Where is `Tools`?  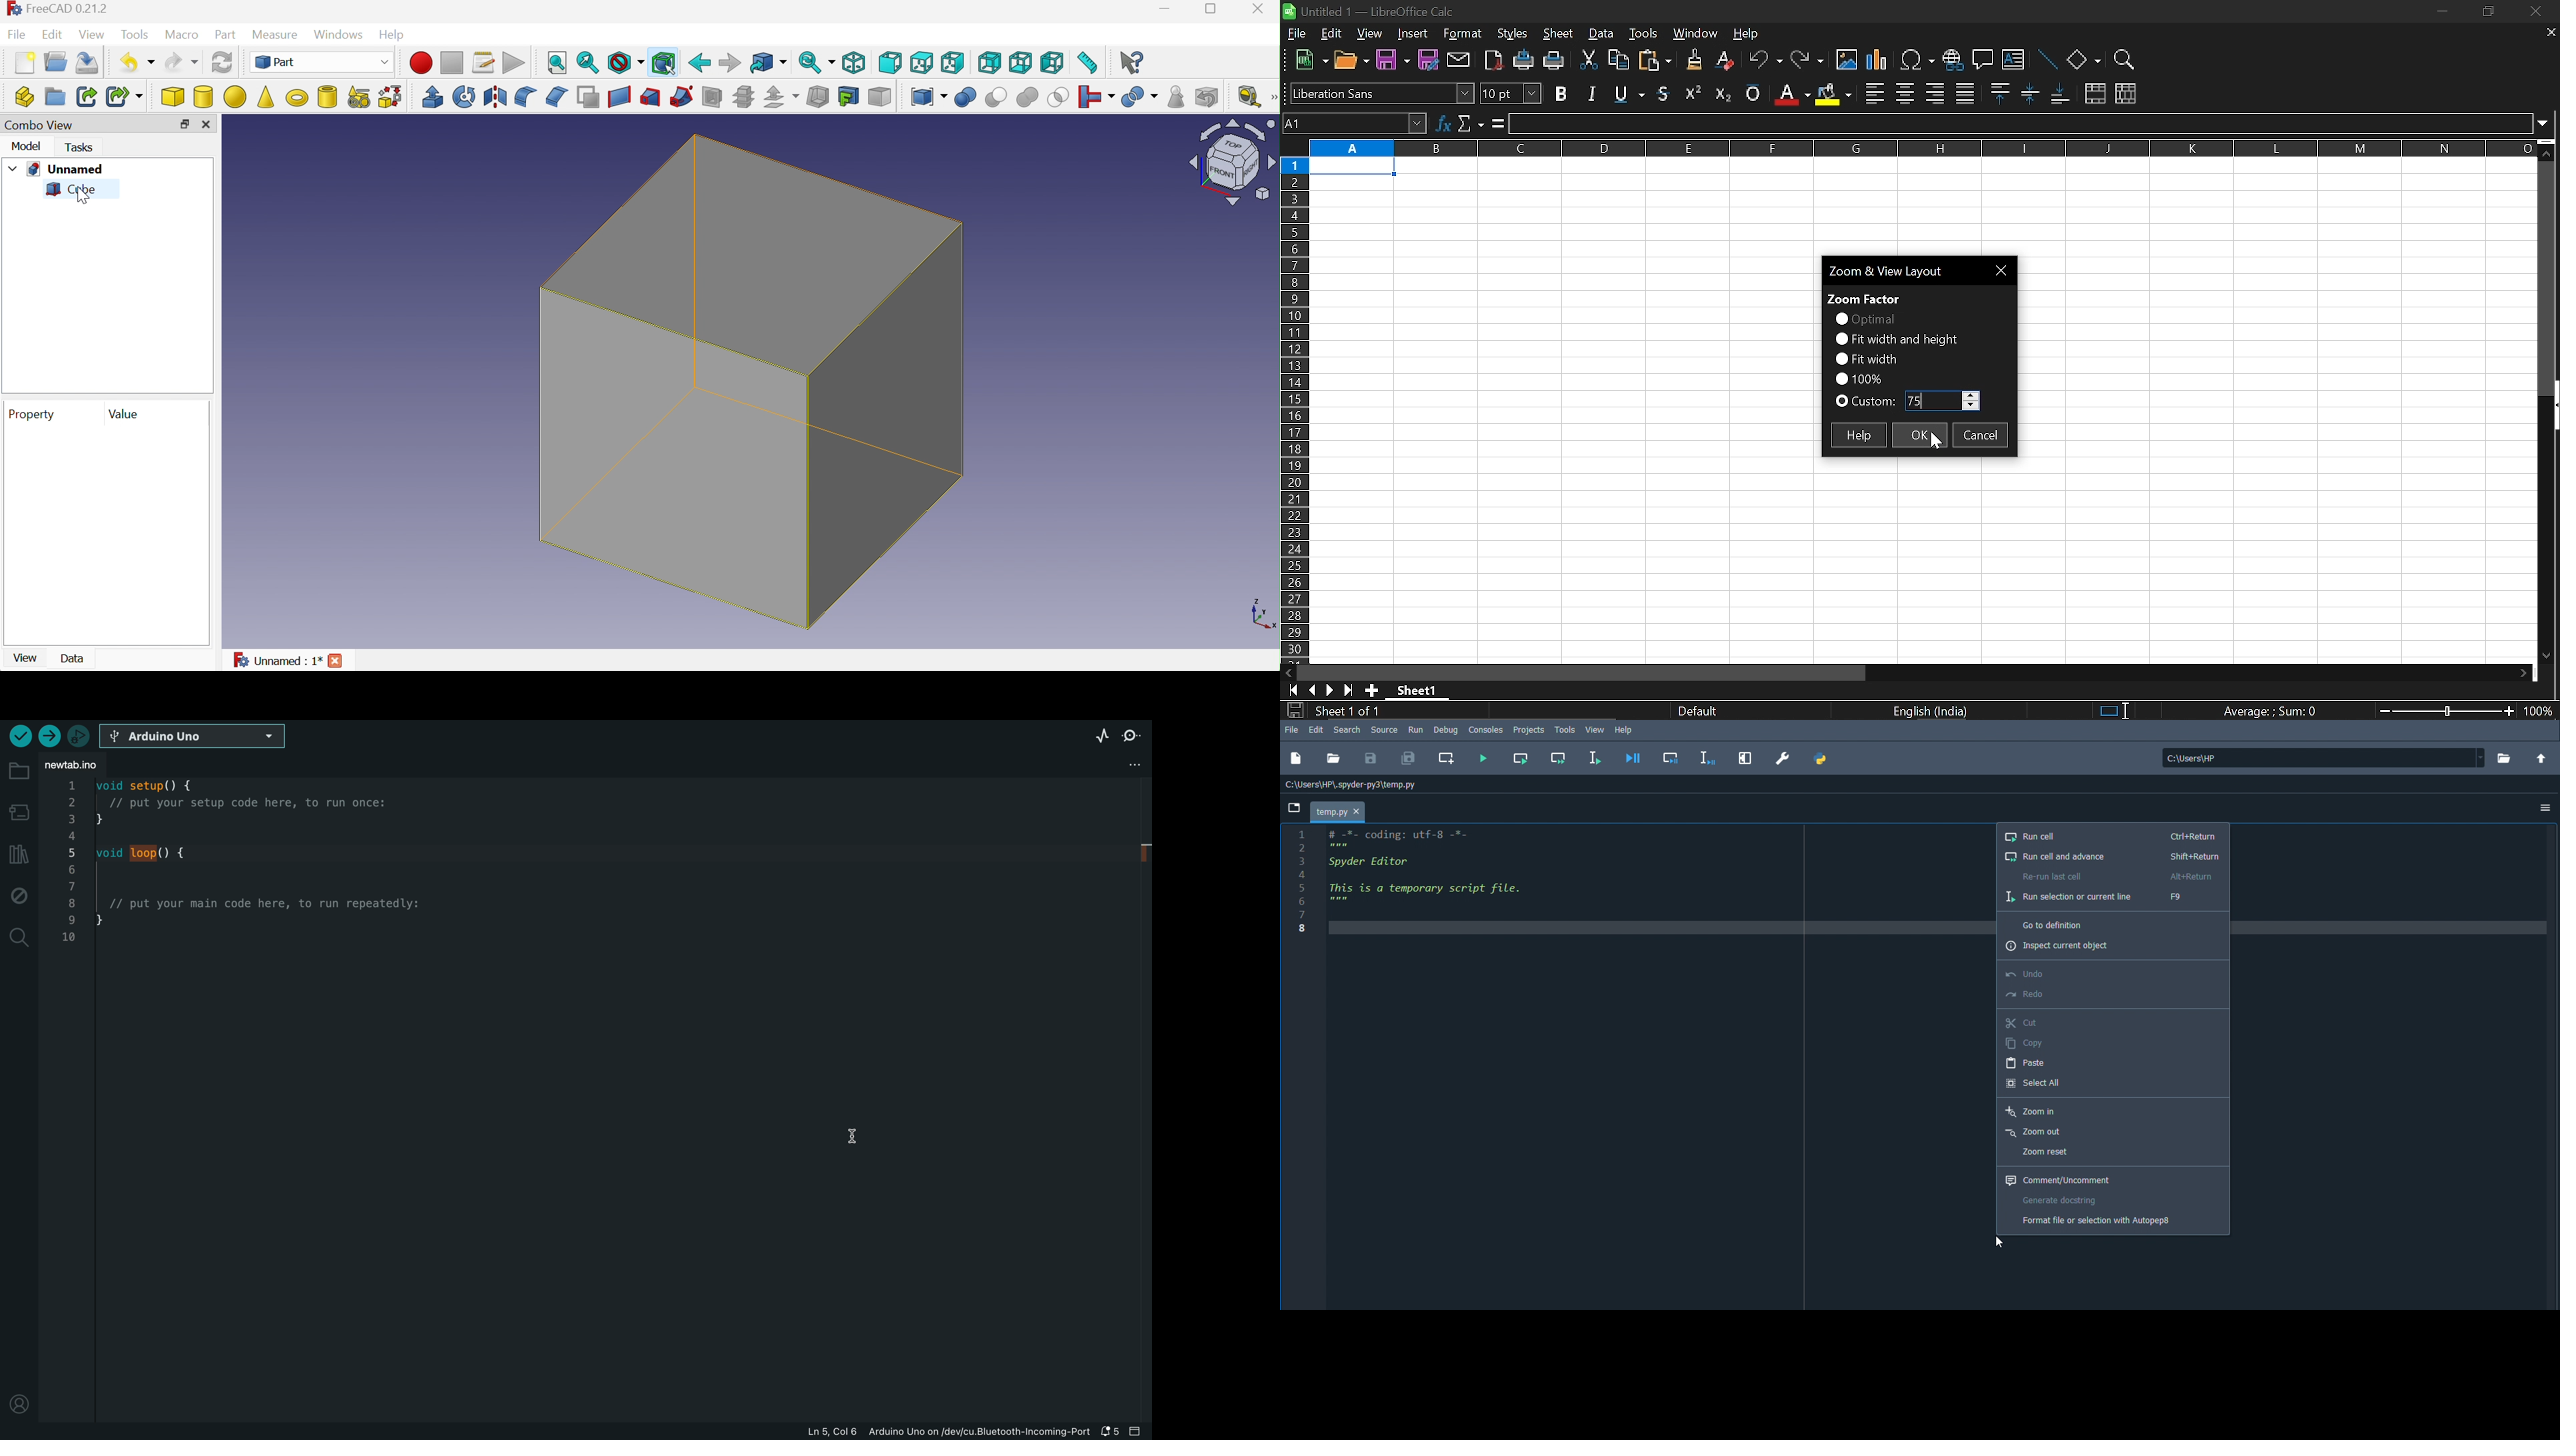
Tools is located at coordinates (133, 32).